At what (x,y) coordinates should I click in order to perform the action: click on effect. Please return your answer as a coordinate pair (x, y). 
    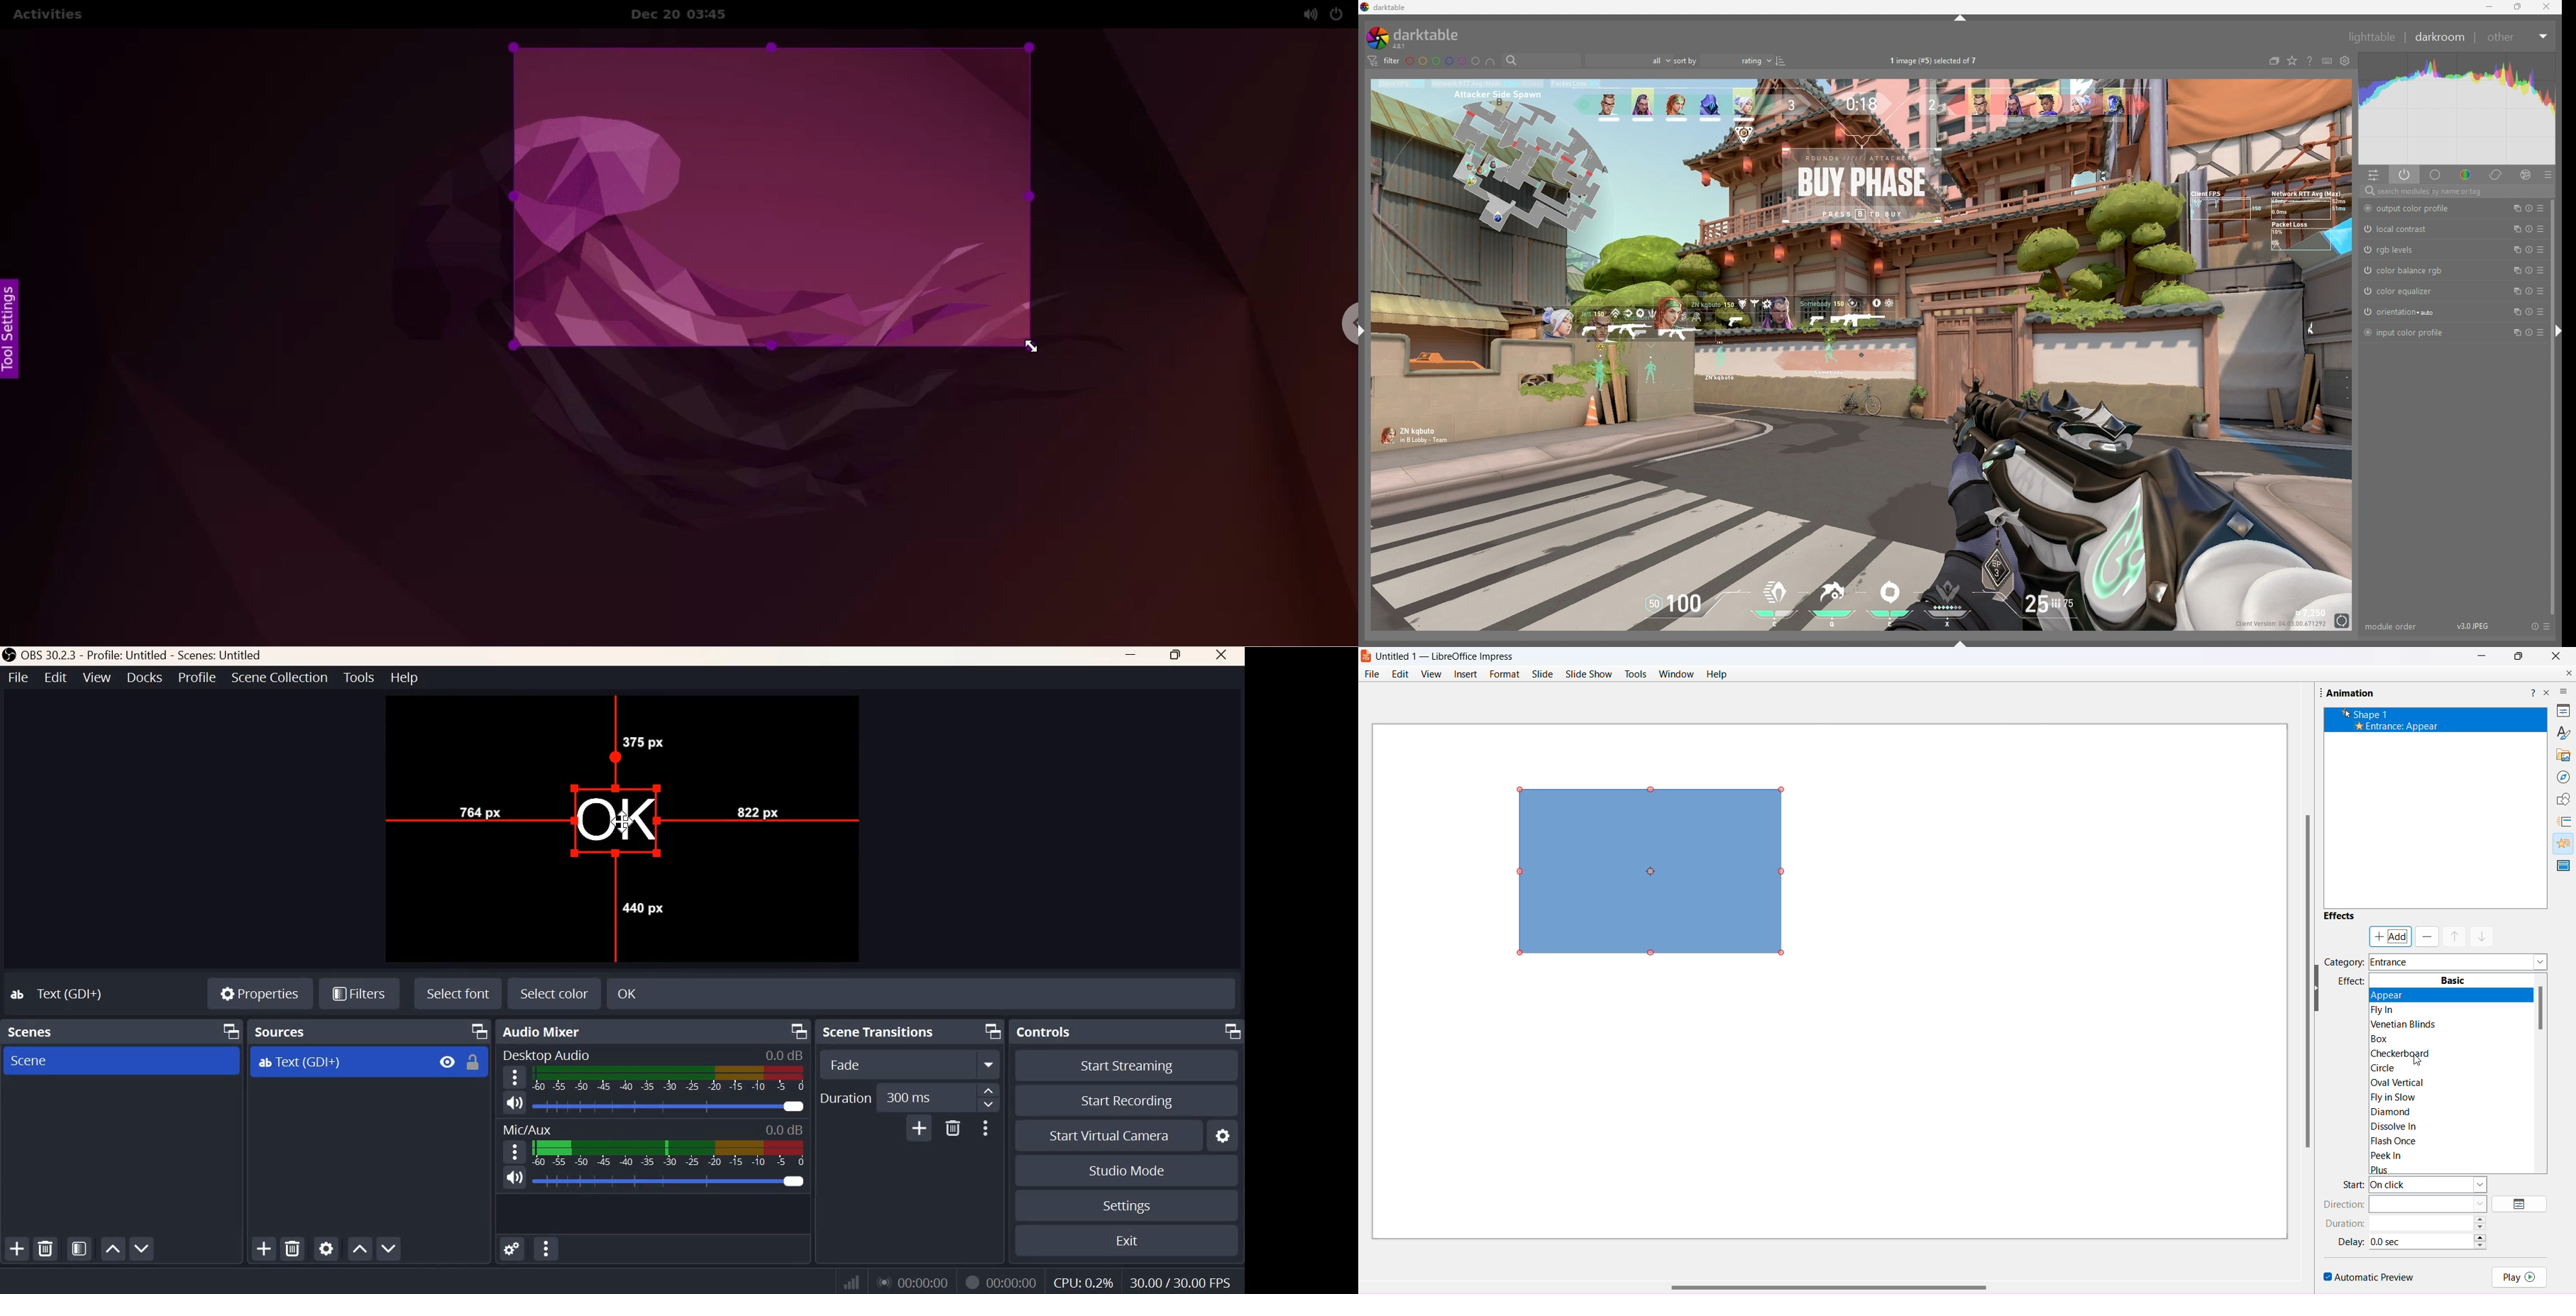
    Looking at the image, I should click on (2526, 174).